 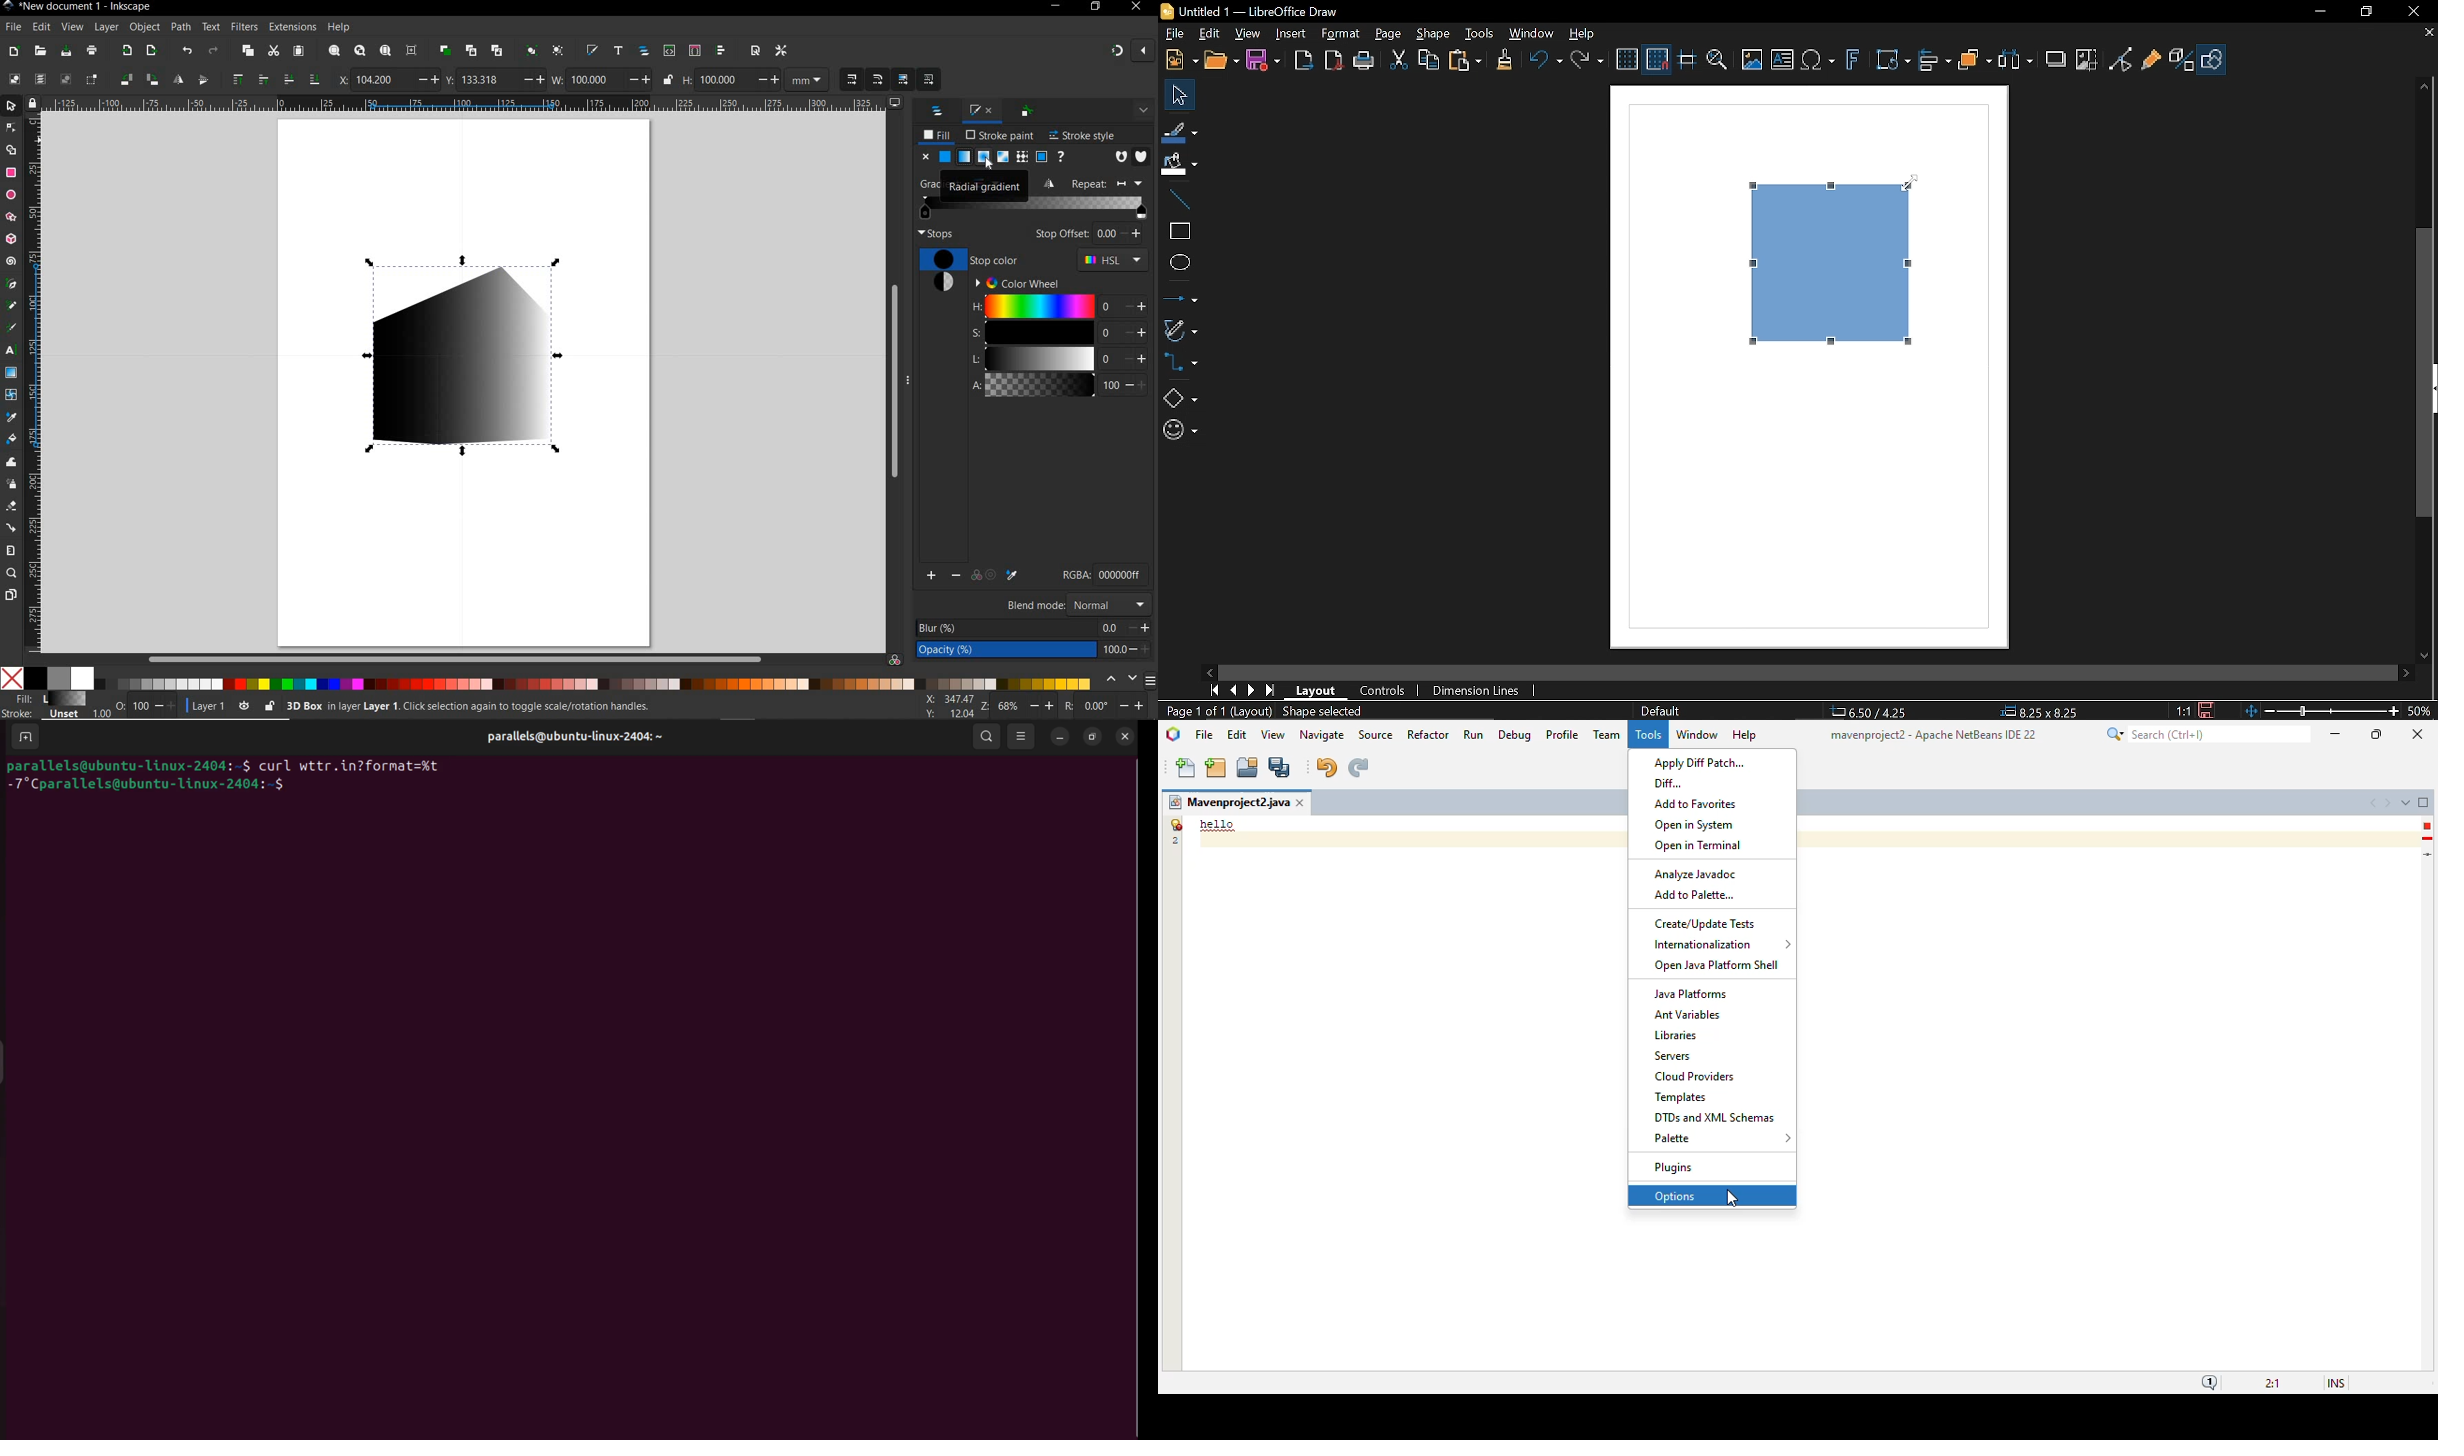 I want to click on OPEN XML EDITOR, so click(x=669, y=52).